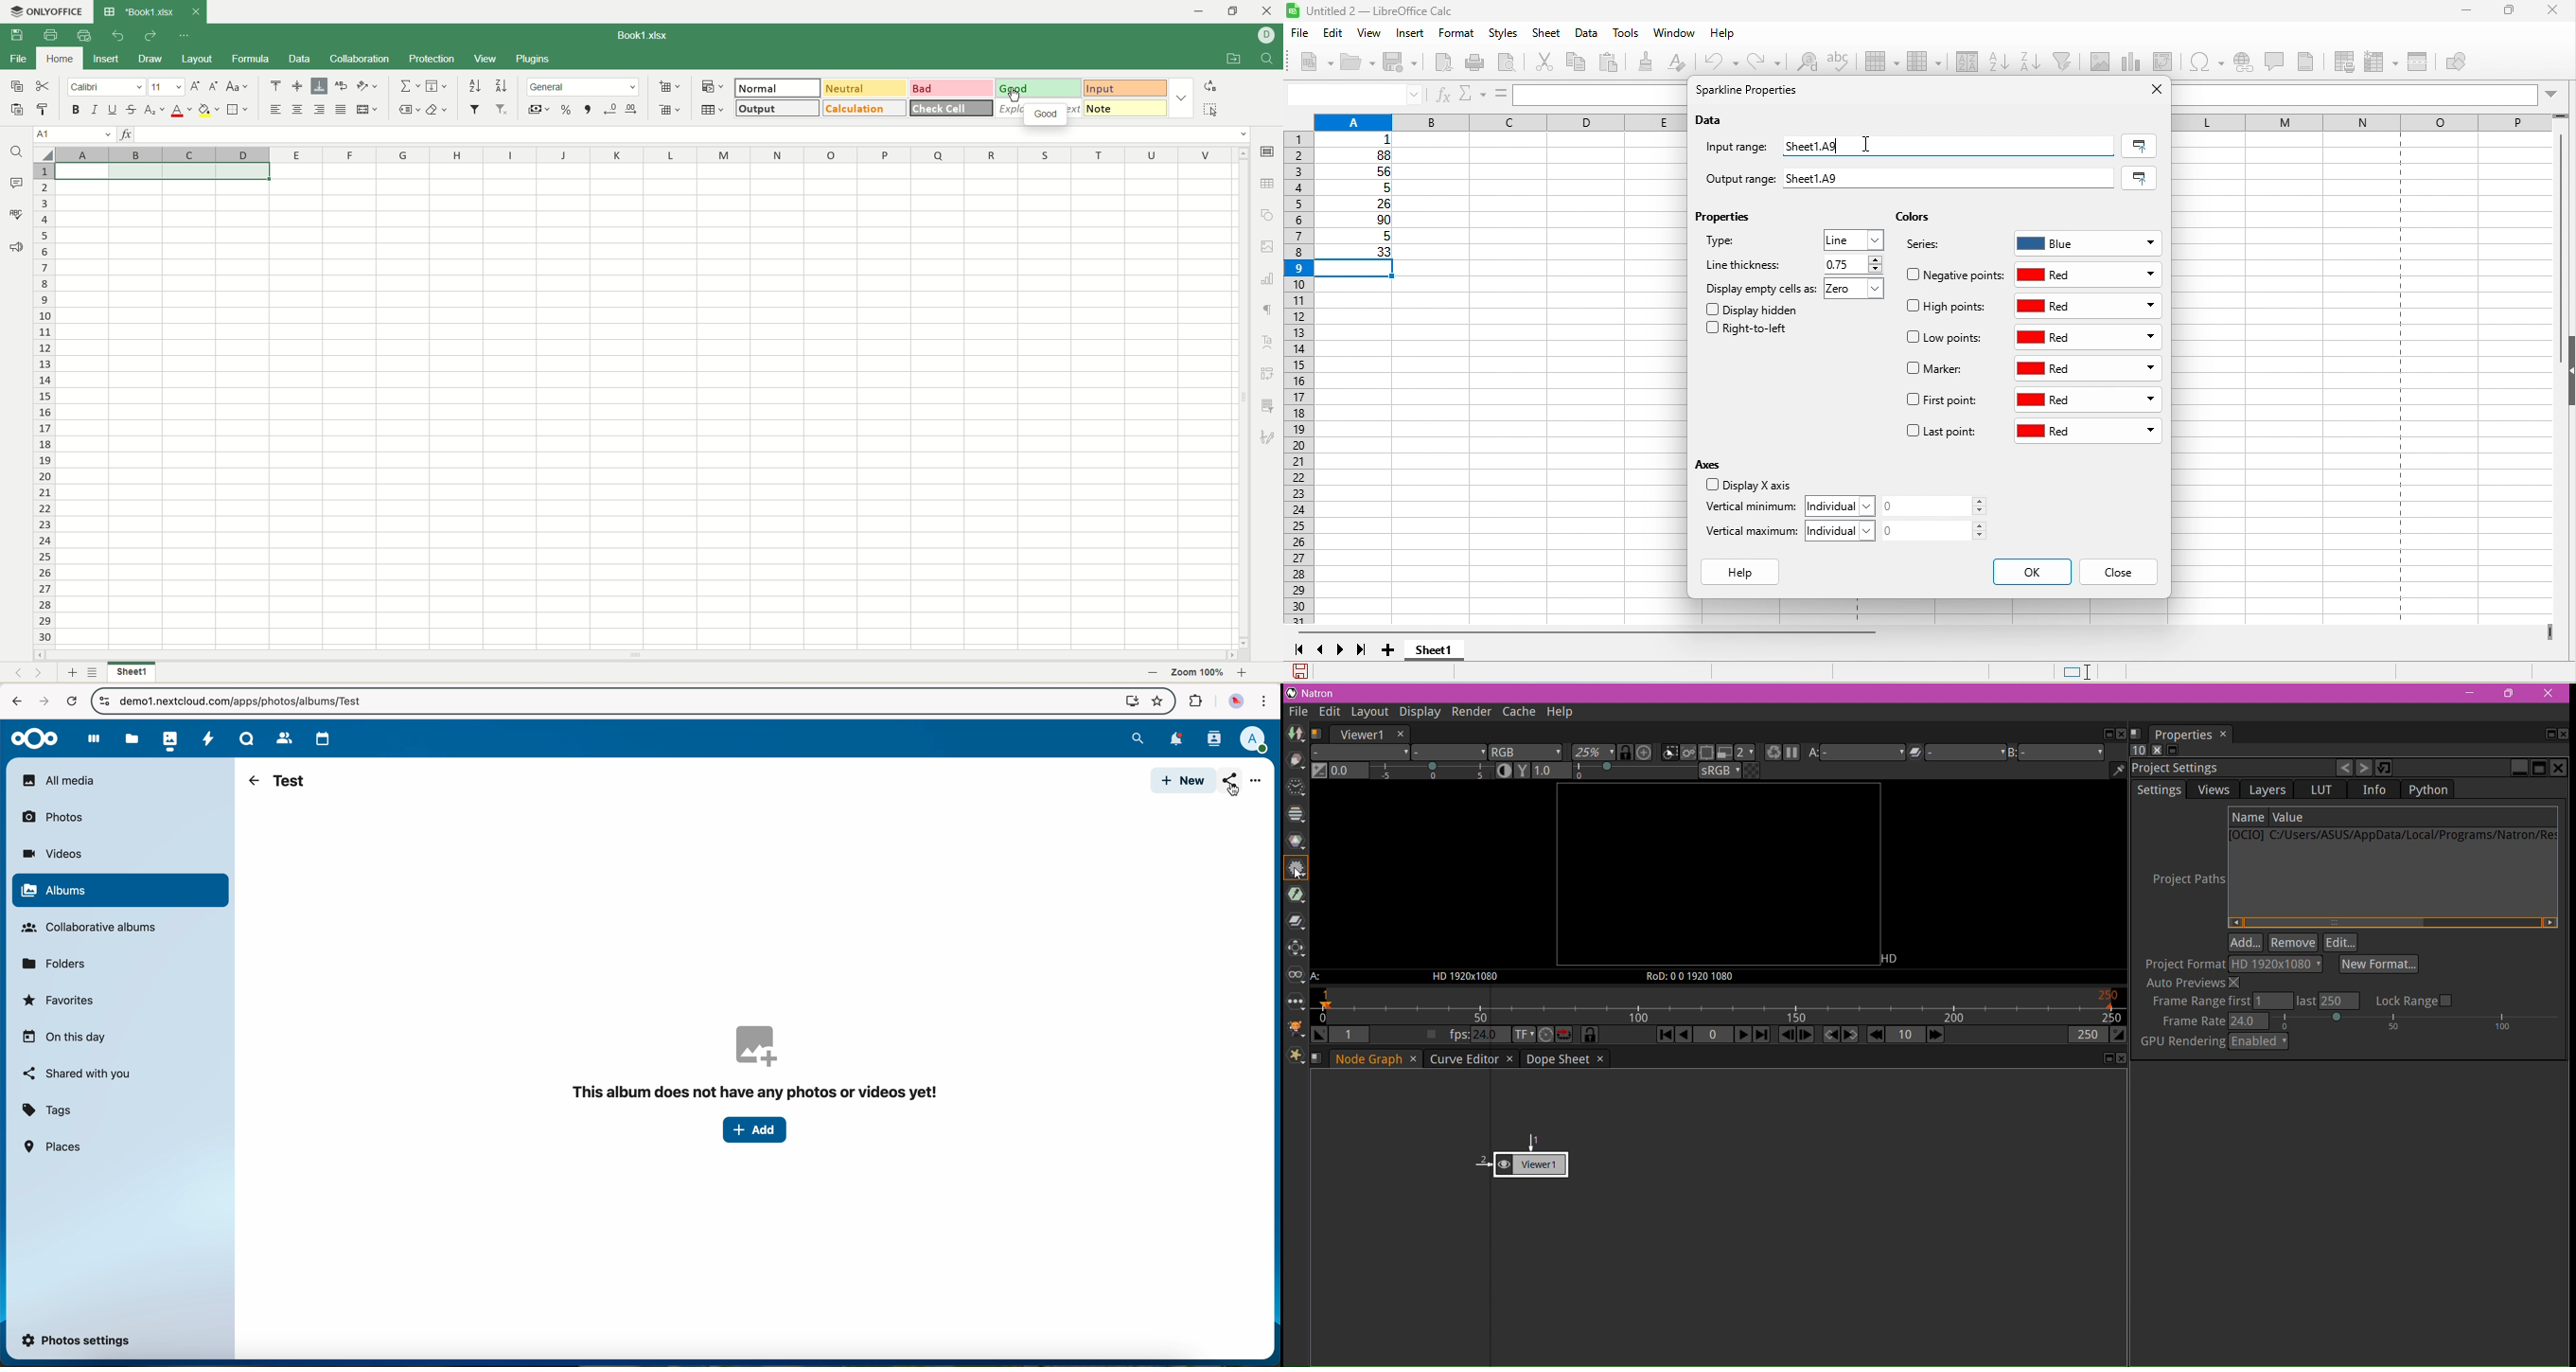 This screenshot has width=2576, height=1372. Describe the element at coordinates (52, 853) in the screenshot. I see `videos` at that location.